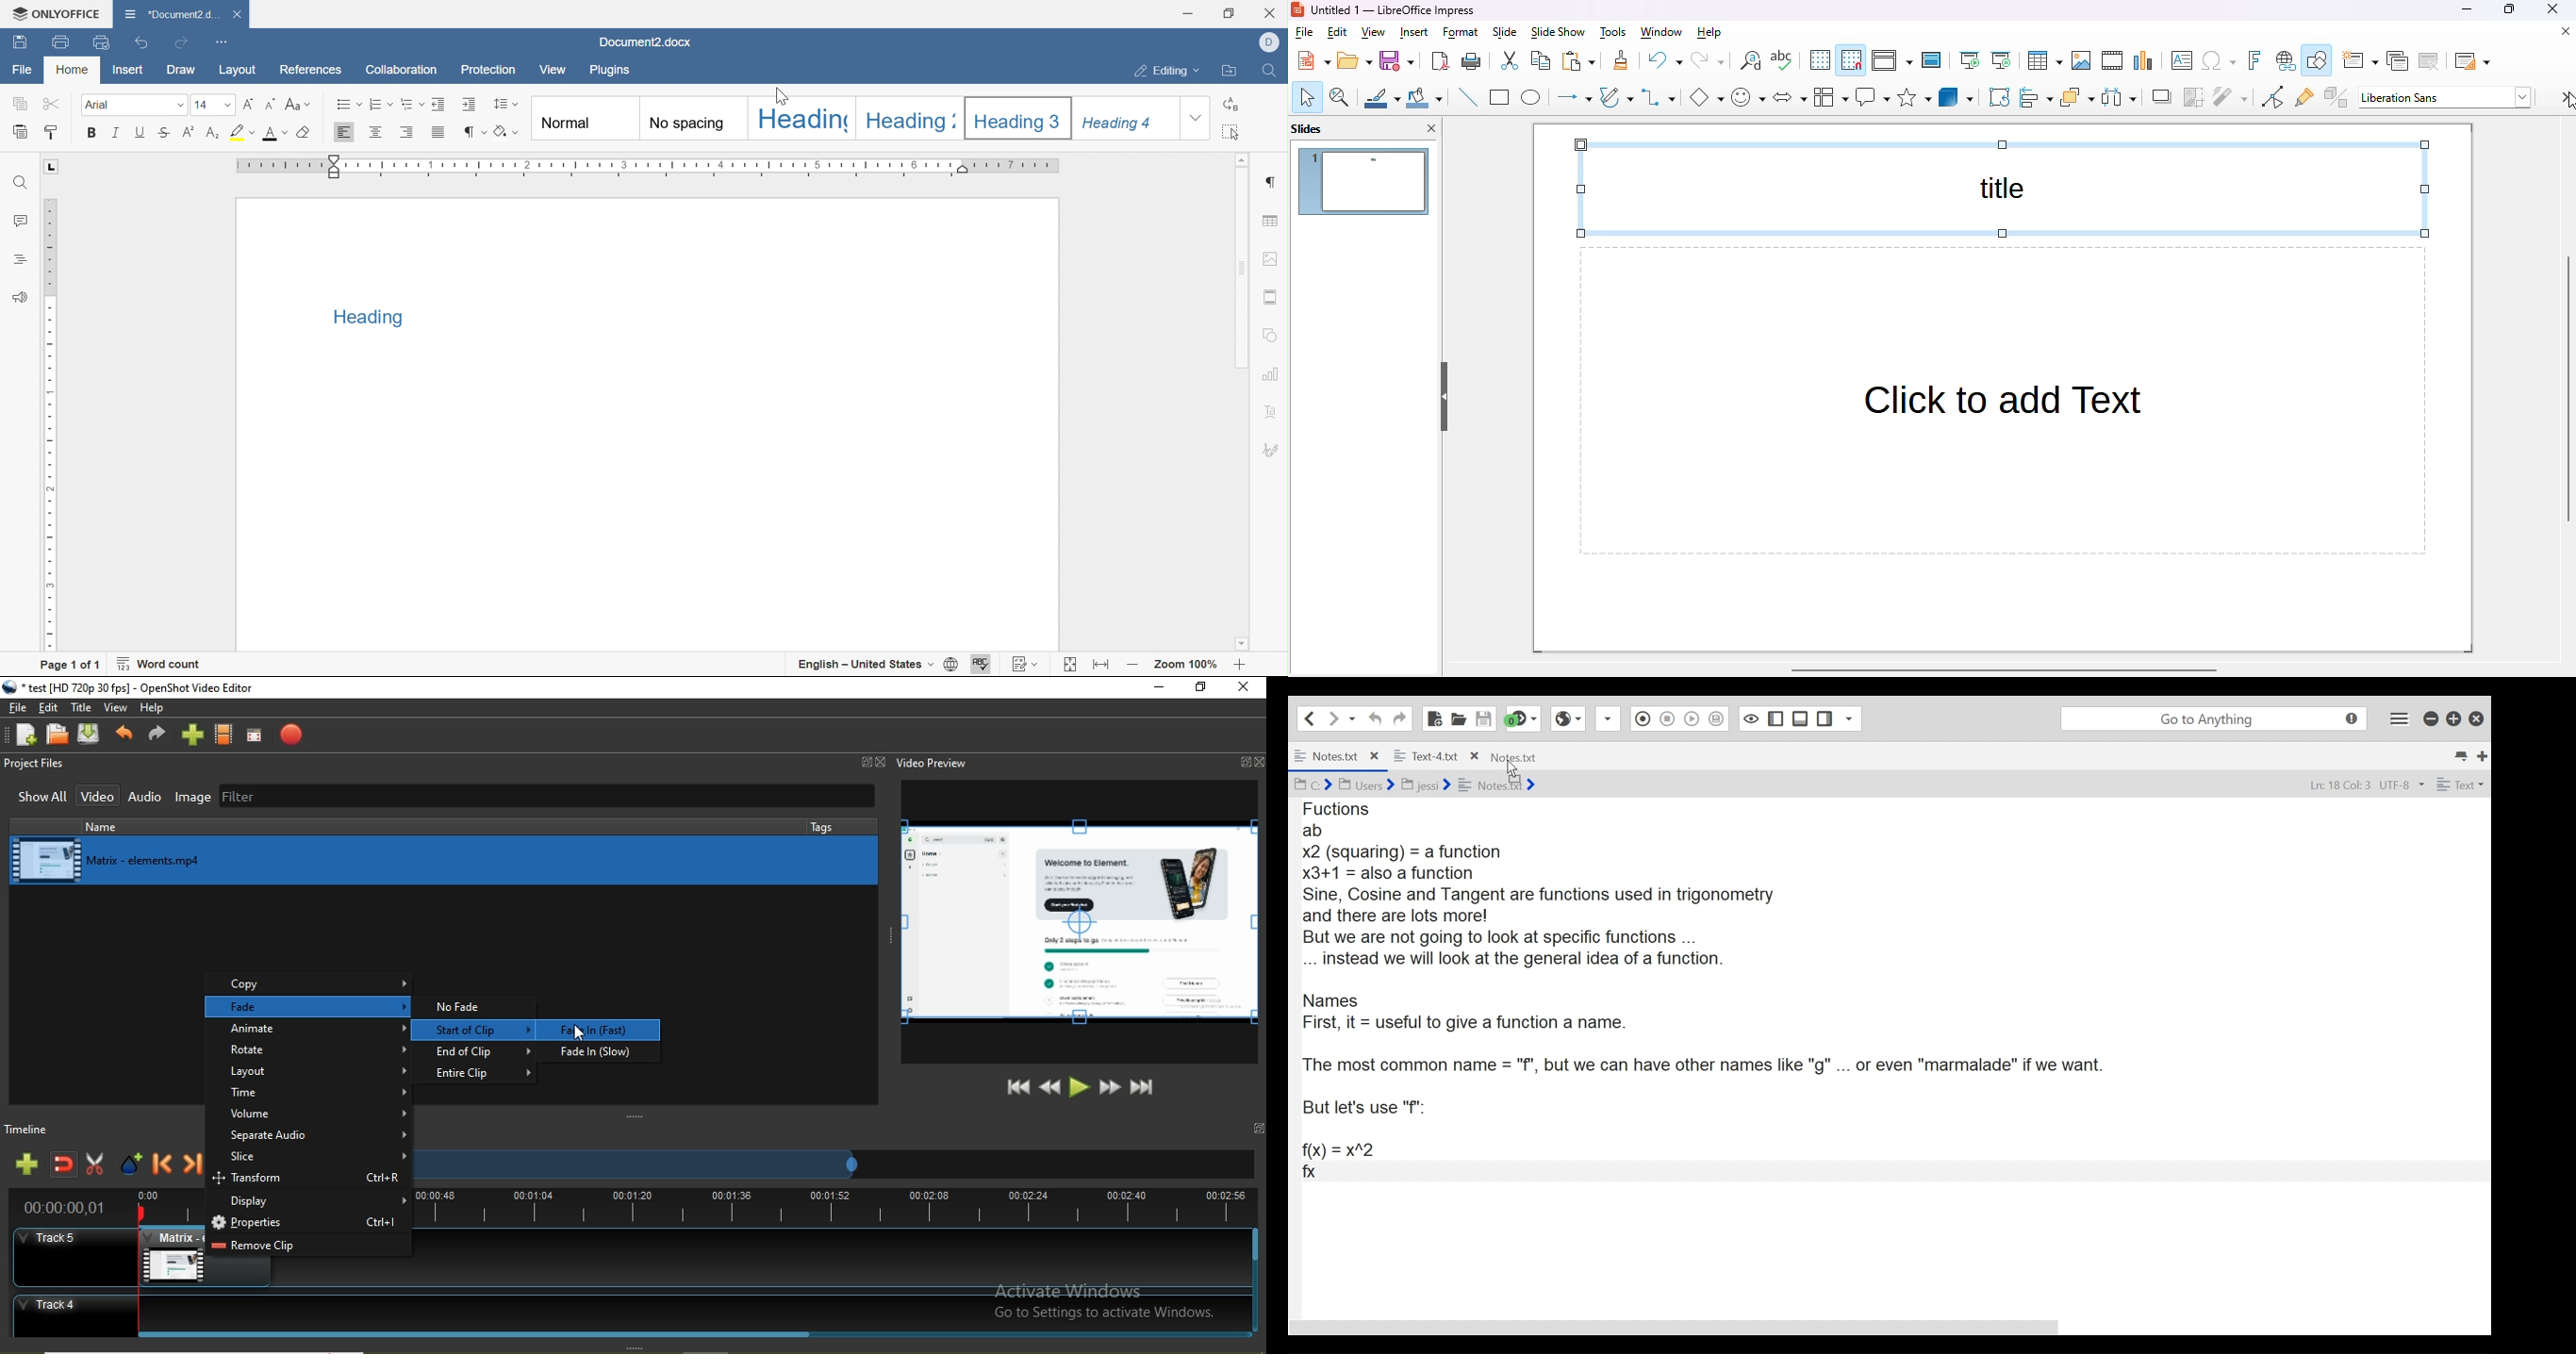 The width and height of the screenshot is (2576, 1372). I want to click on Audio, so click(147, 798).